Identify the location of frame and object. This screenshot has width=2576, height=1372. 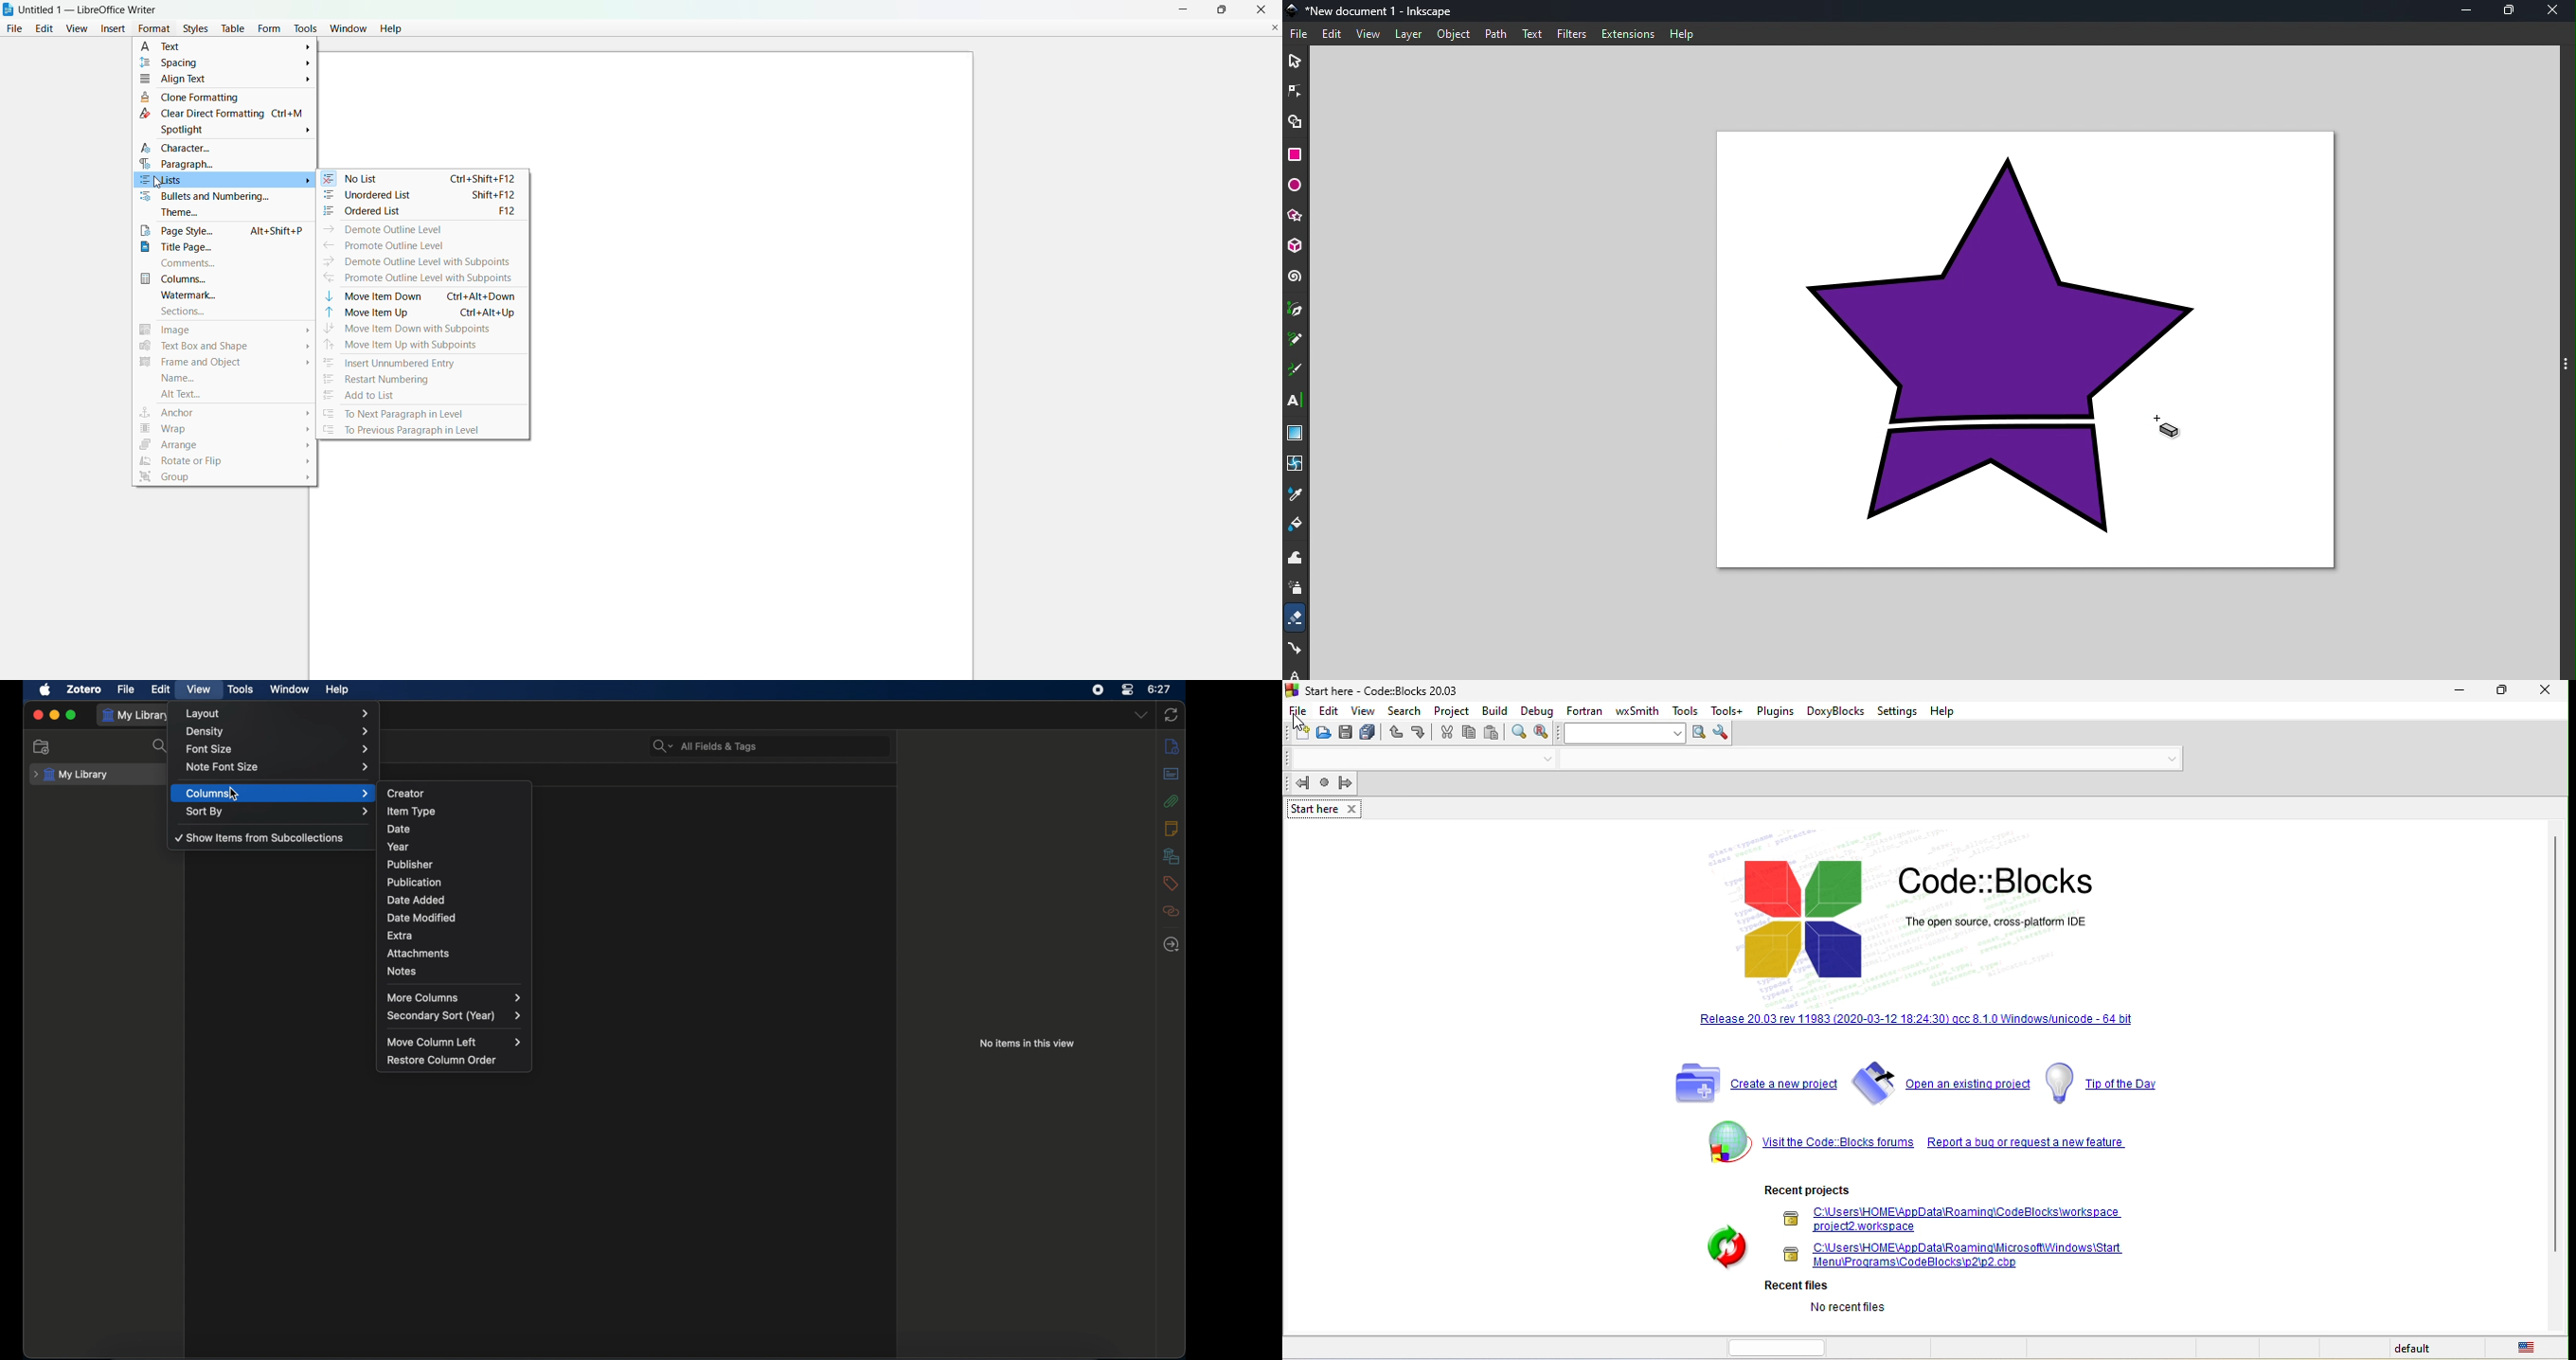
(222, 363).